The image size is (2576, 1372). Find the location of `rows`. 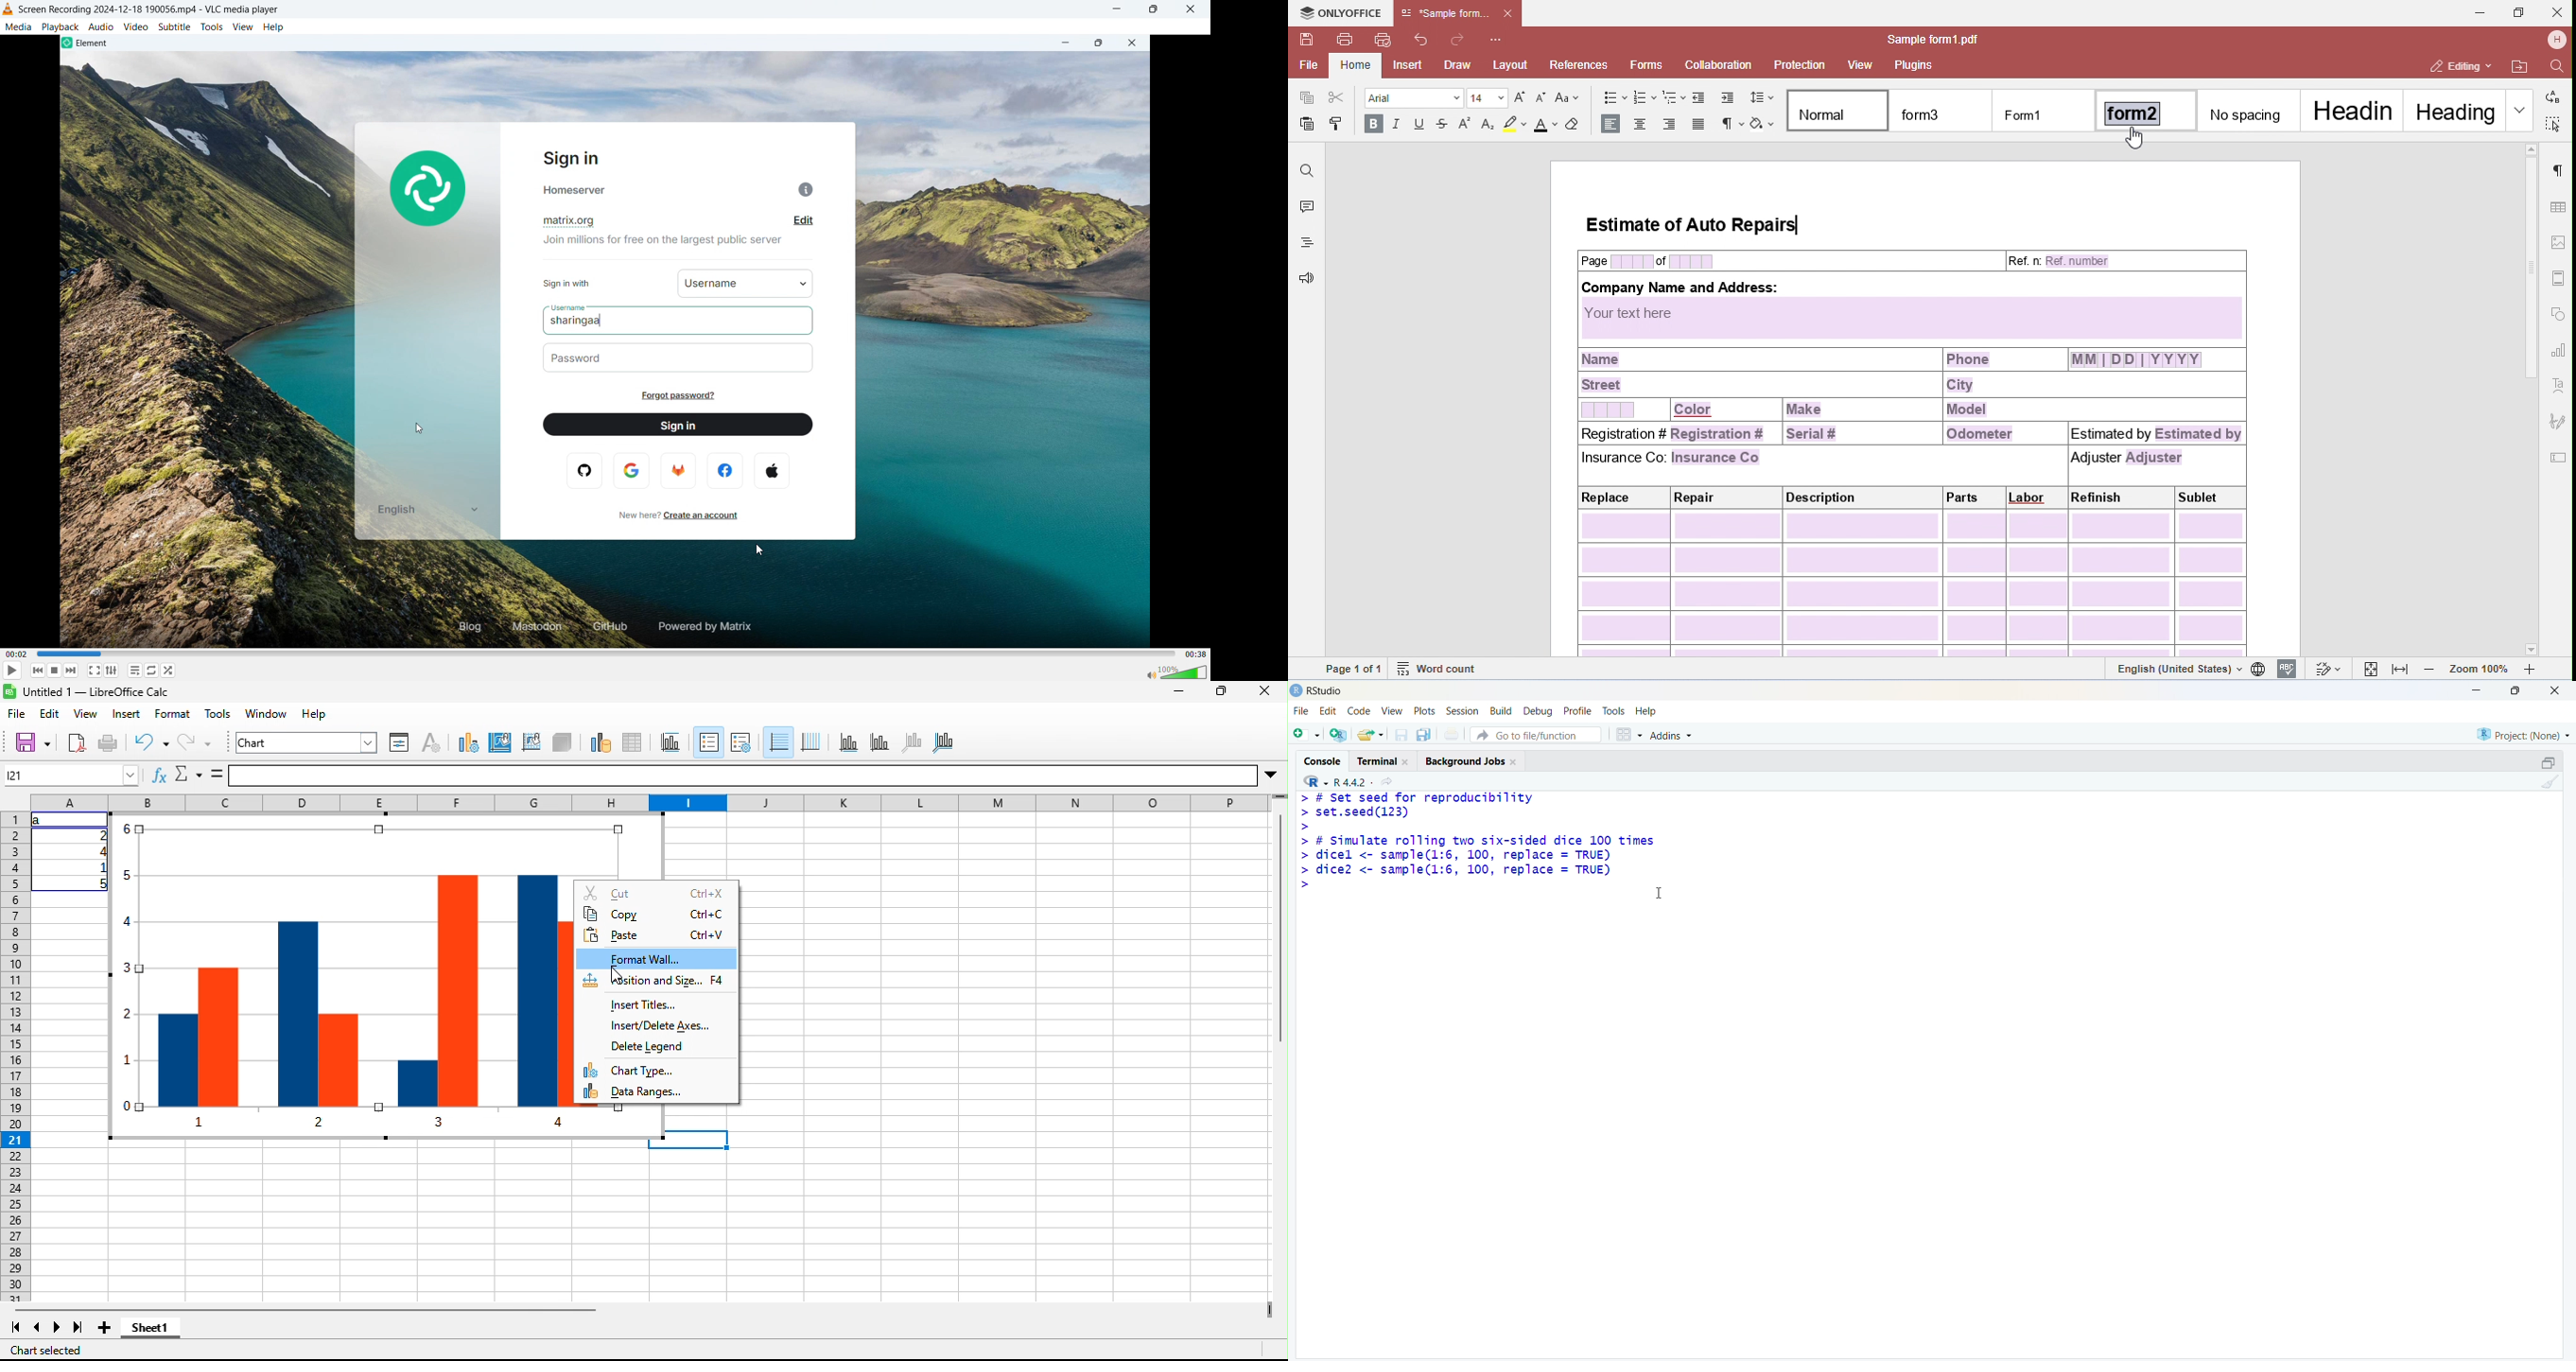

rows is located at coordinates (16, 1057).